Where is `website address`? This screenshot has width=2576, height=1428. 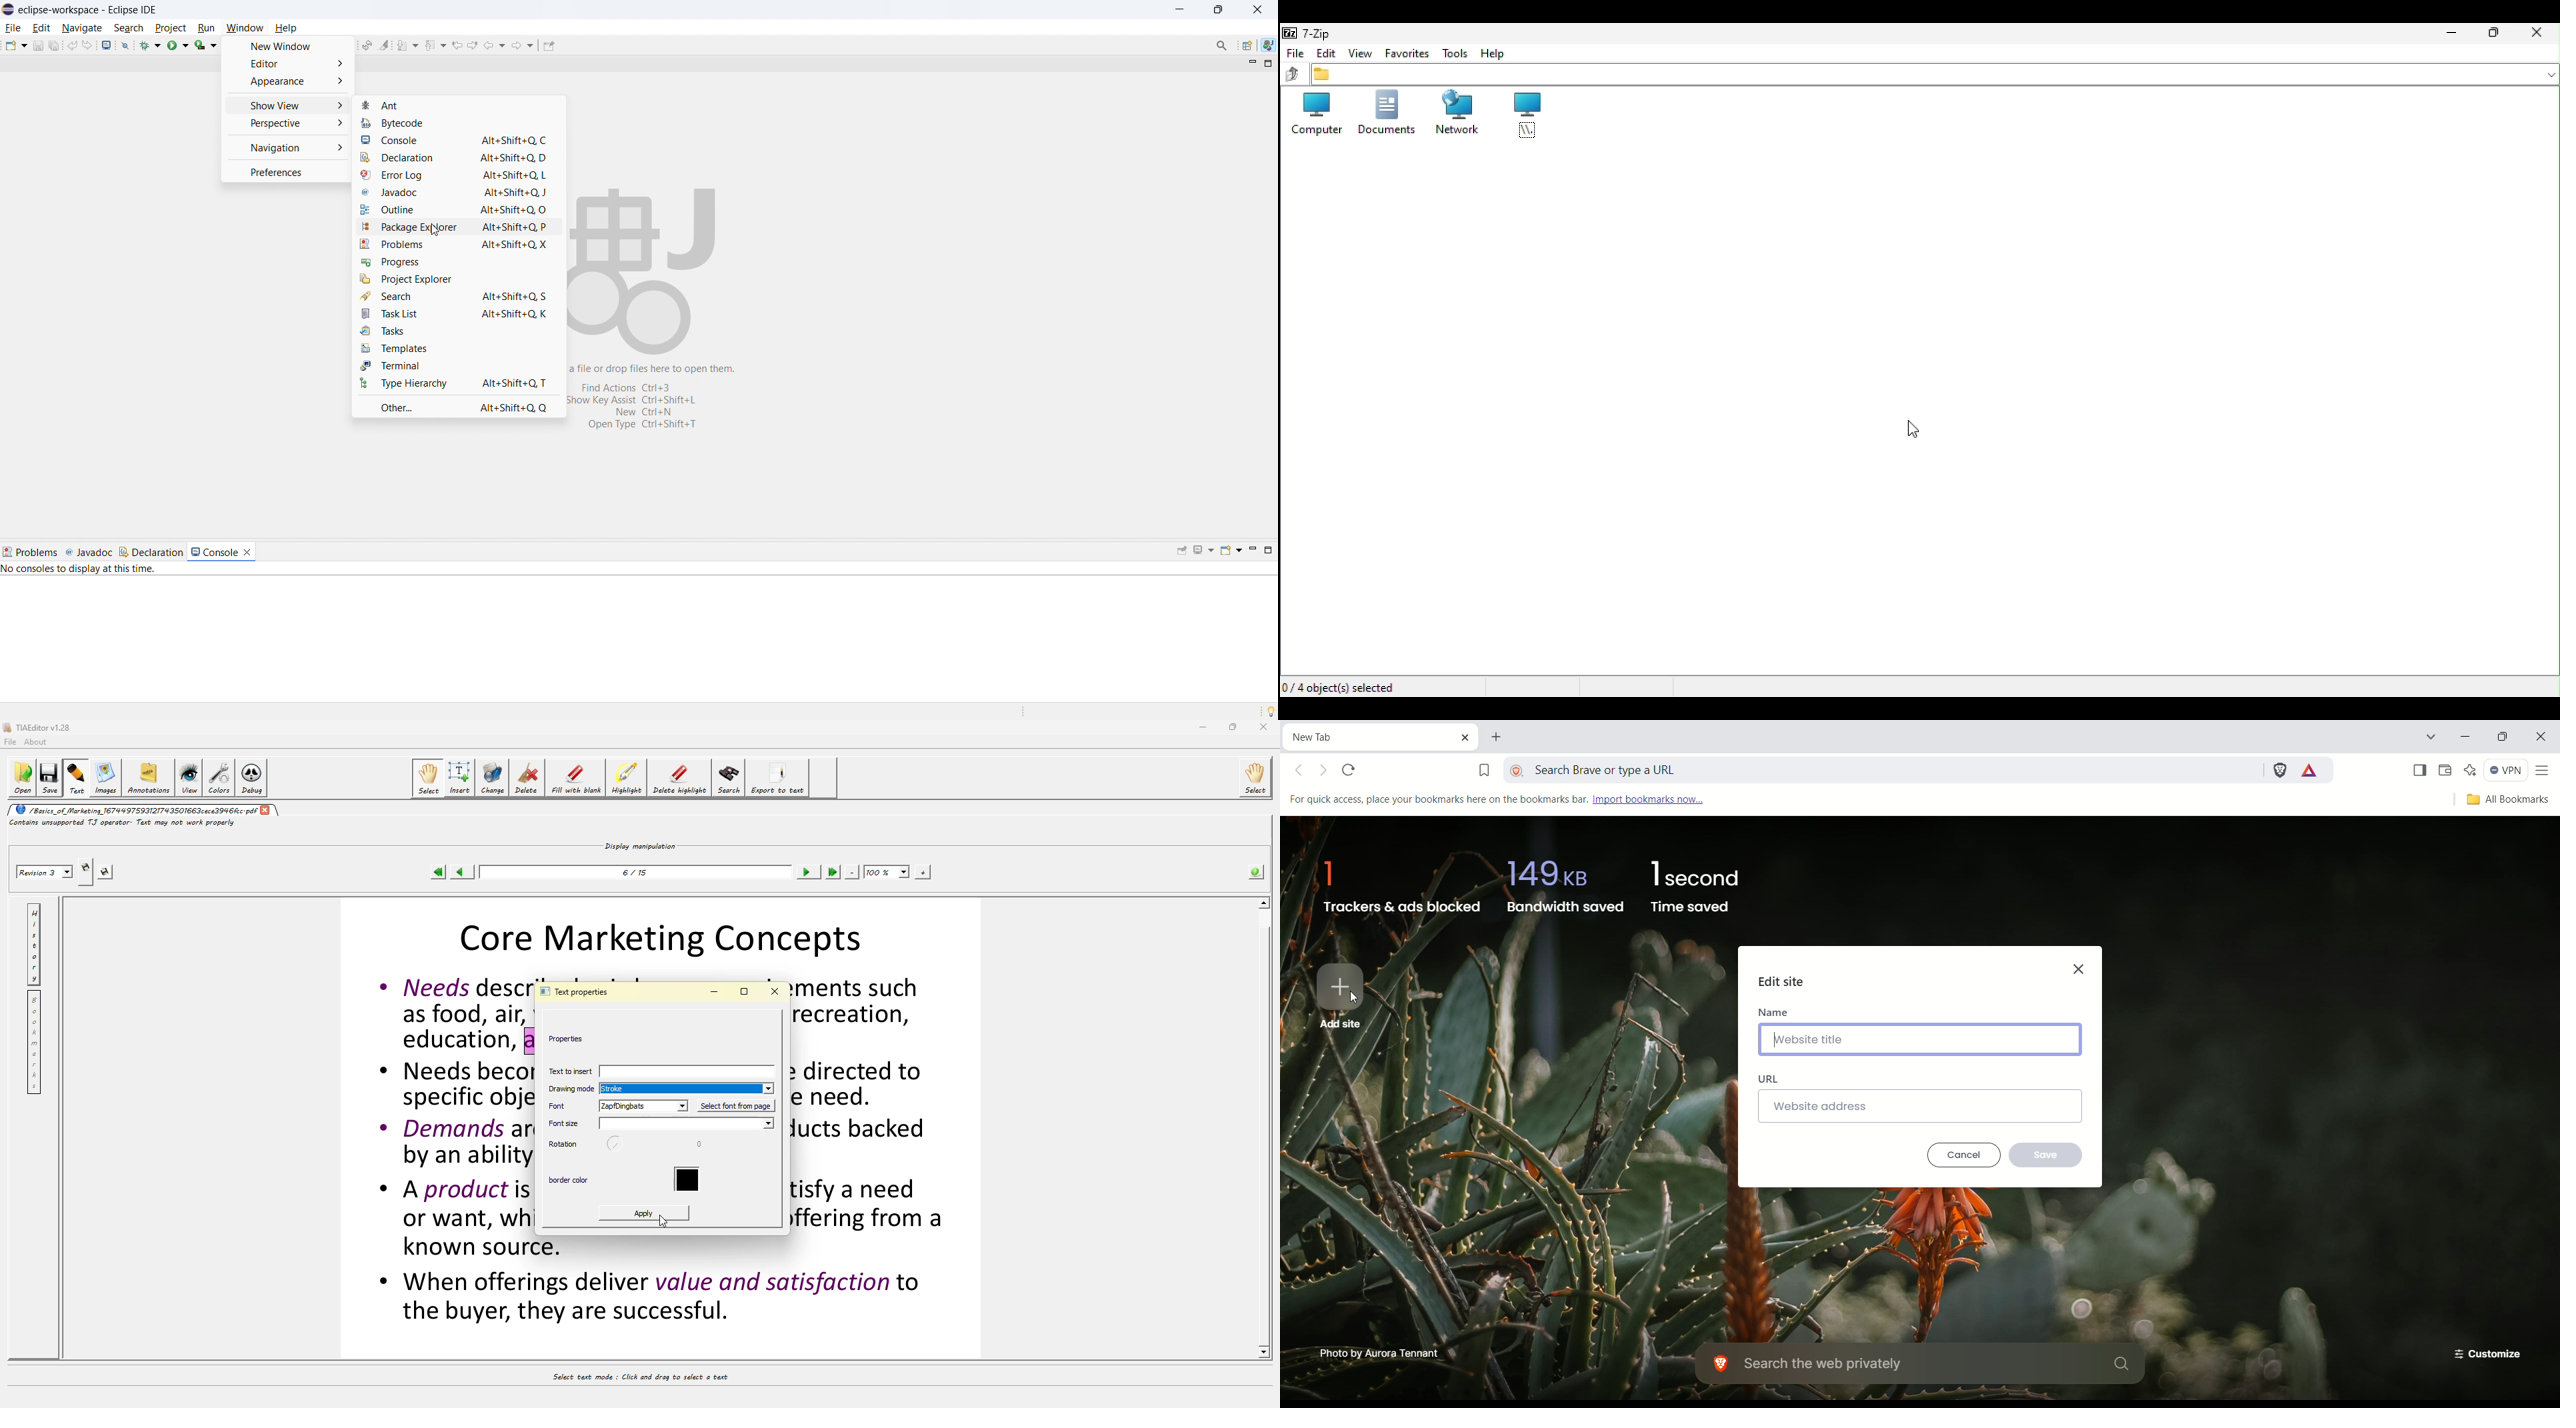
website address is located at coordinates (1921, 1106).